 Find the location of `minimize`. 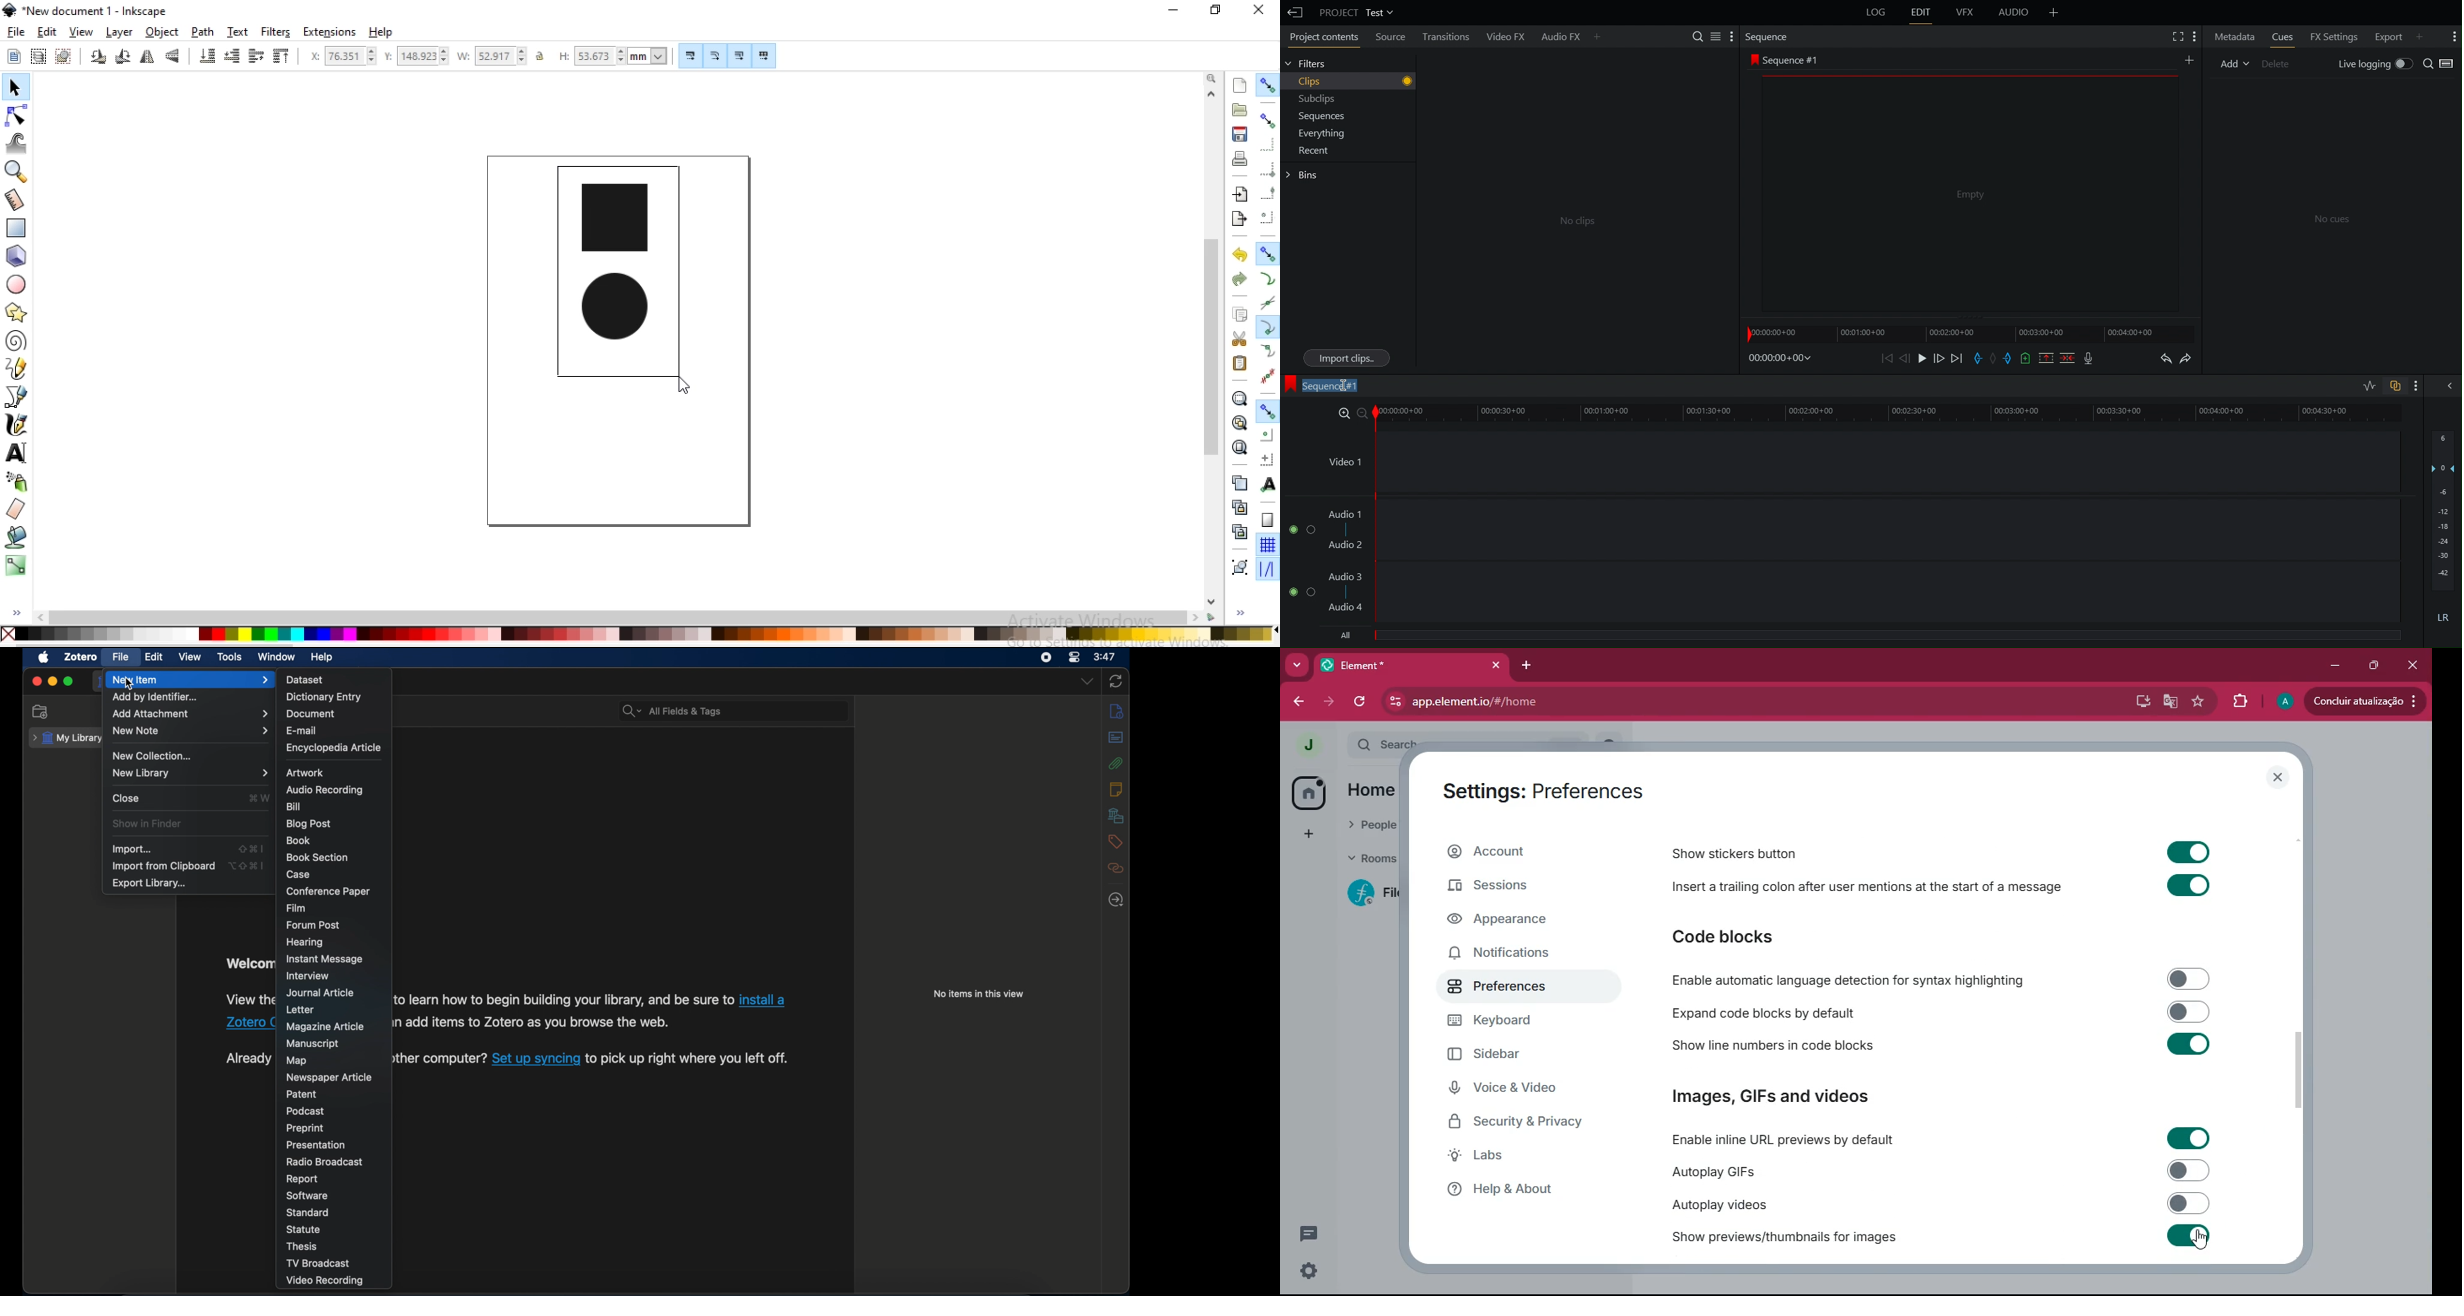

minimize is located at coordinates (2333, 666).